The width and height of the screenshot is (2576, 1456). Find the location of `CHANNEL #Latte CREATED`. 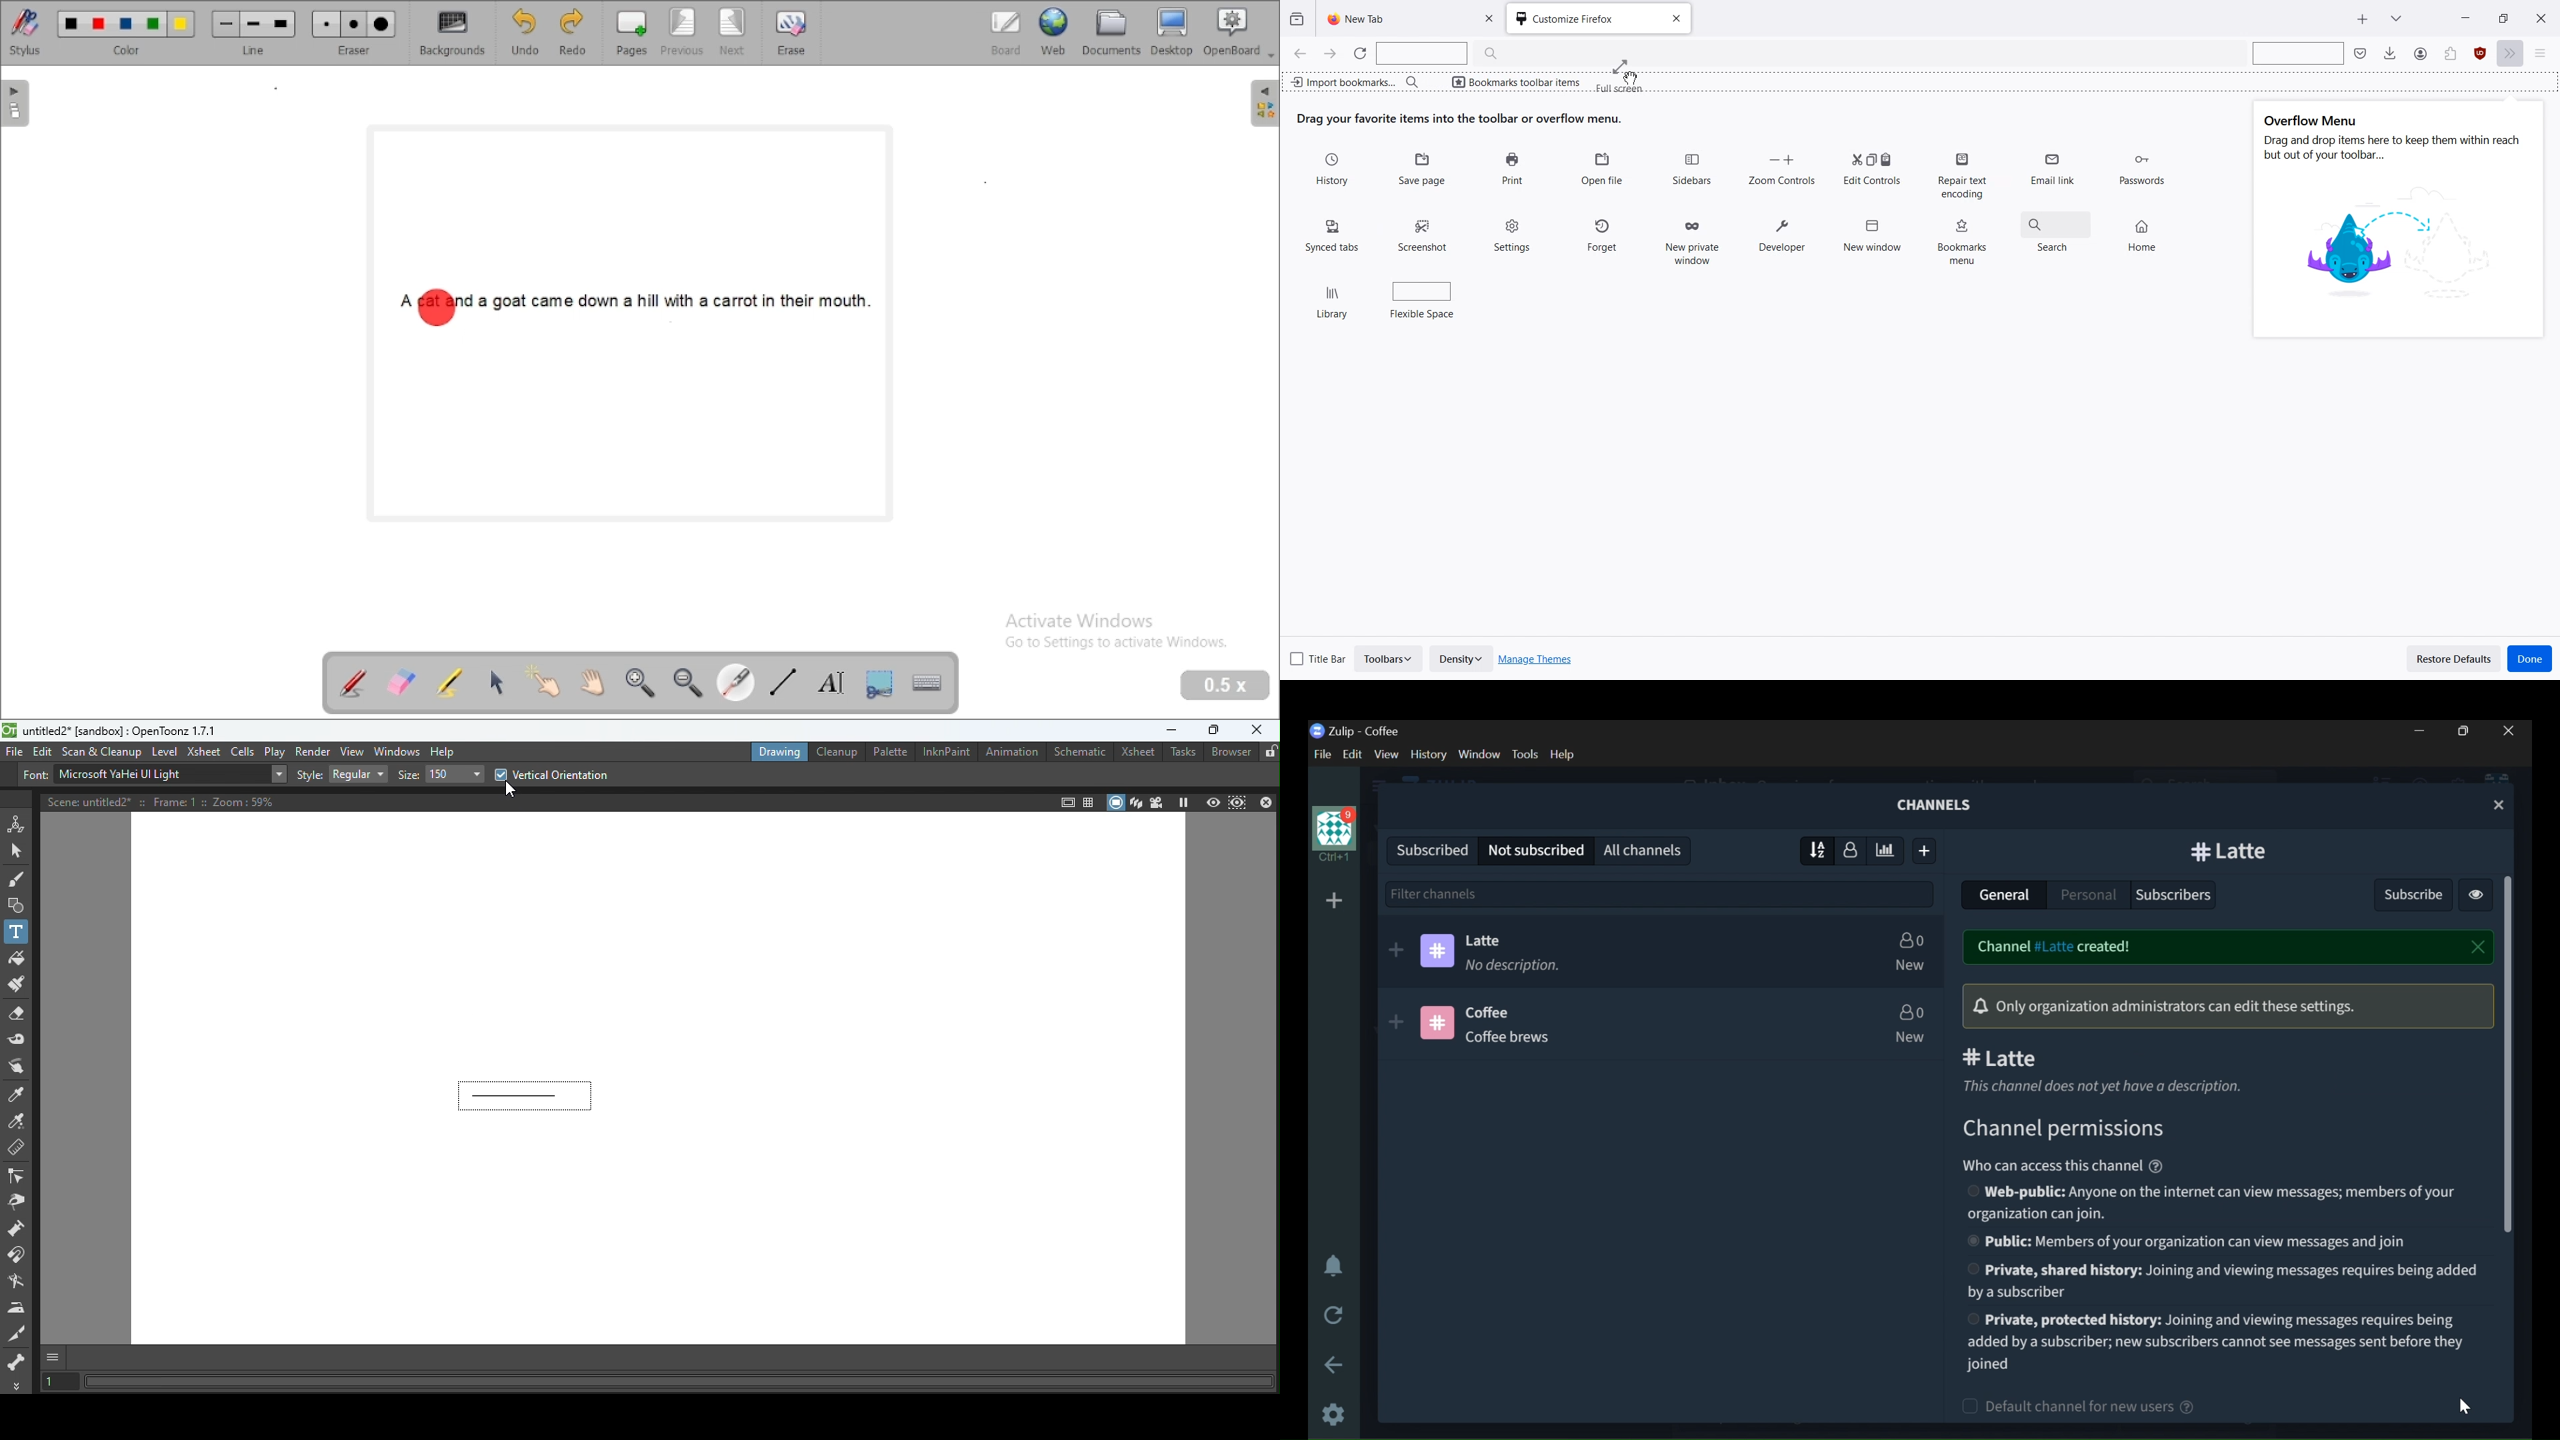

CHANNEL #Latte CREATED is located at coordinates (2107, 947).